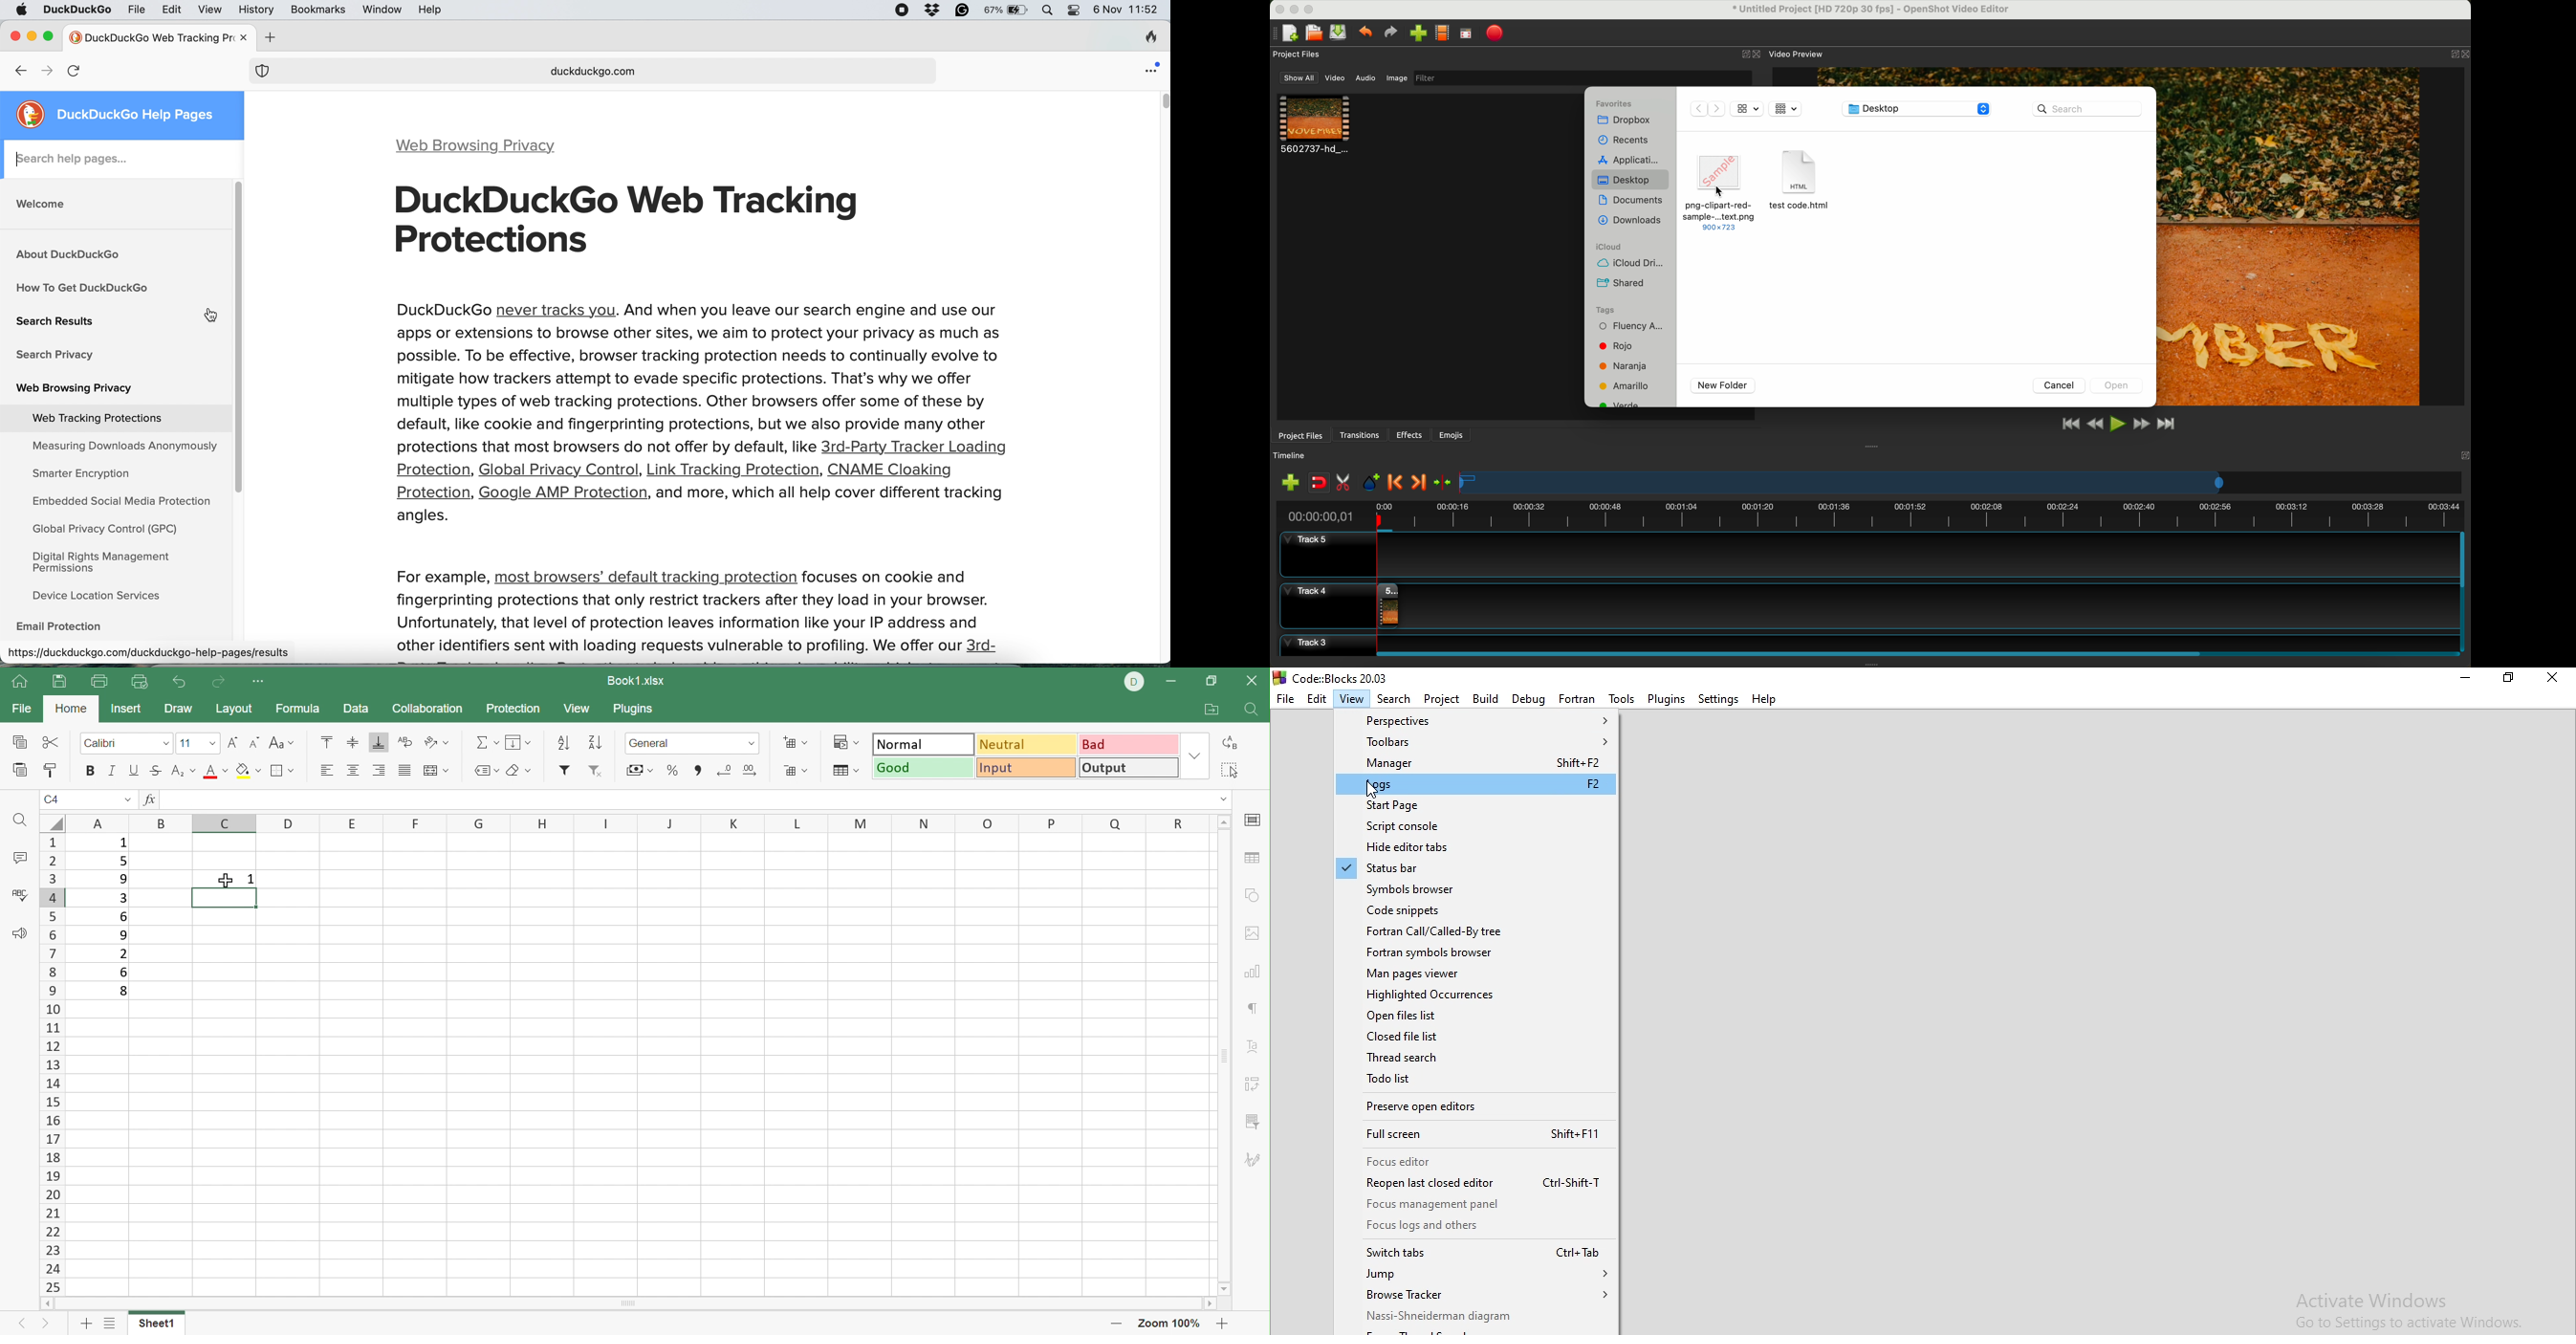 This screenshot has height=1344, width=2576. What do you see at coordinates (93, 771) in the screenshot?
I see `Bold` at bounding box center [93, 771].